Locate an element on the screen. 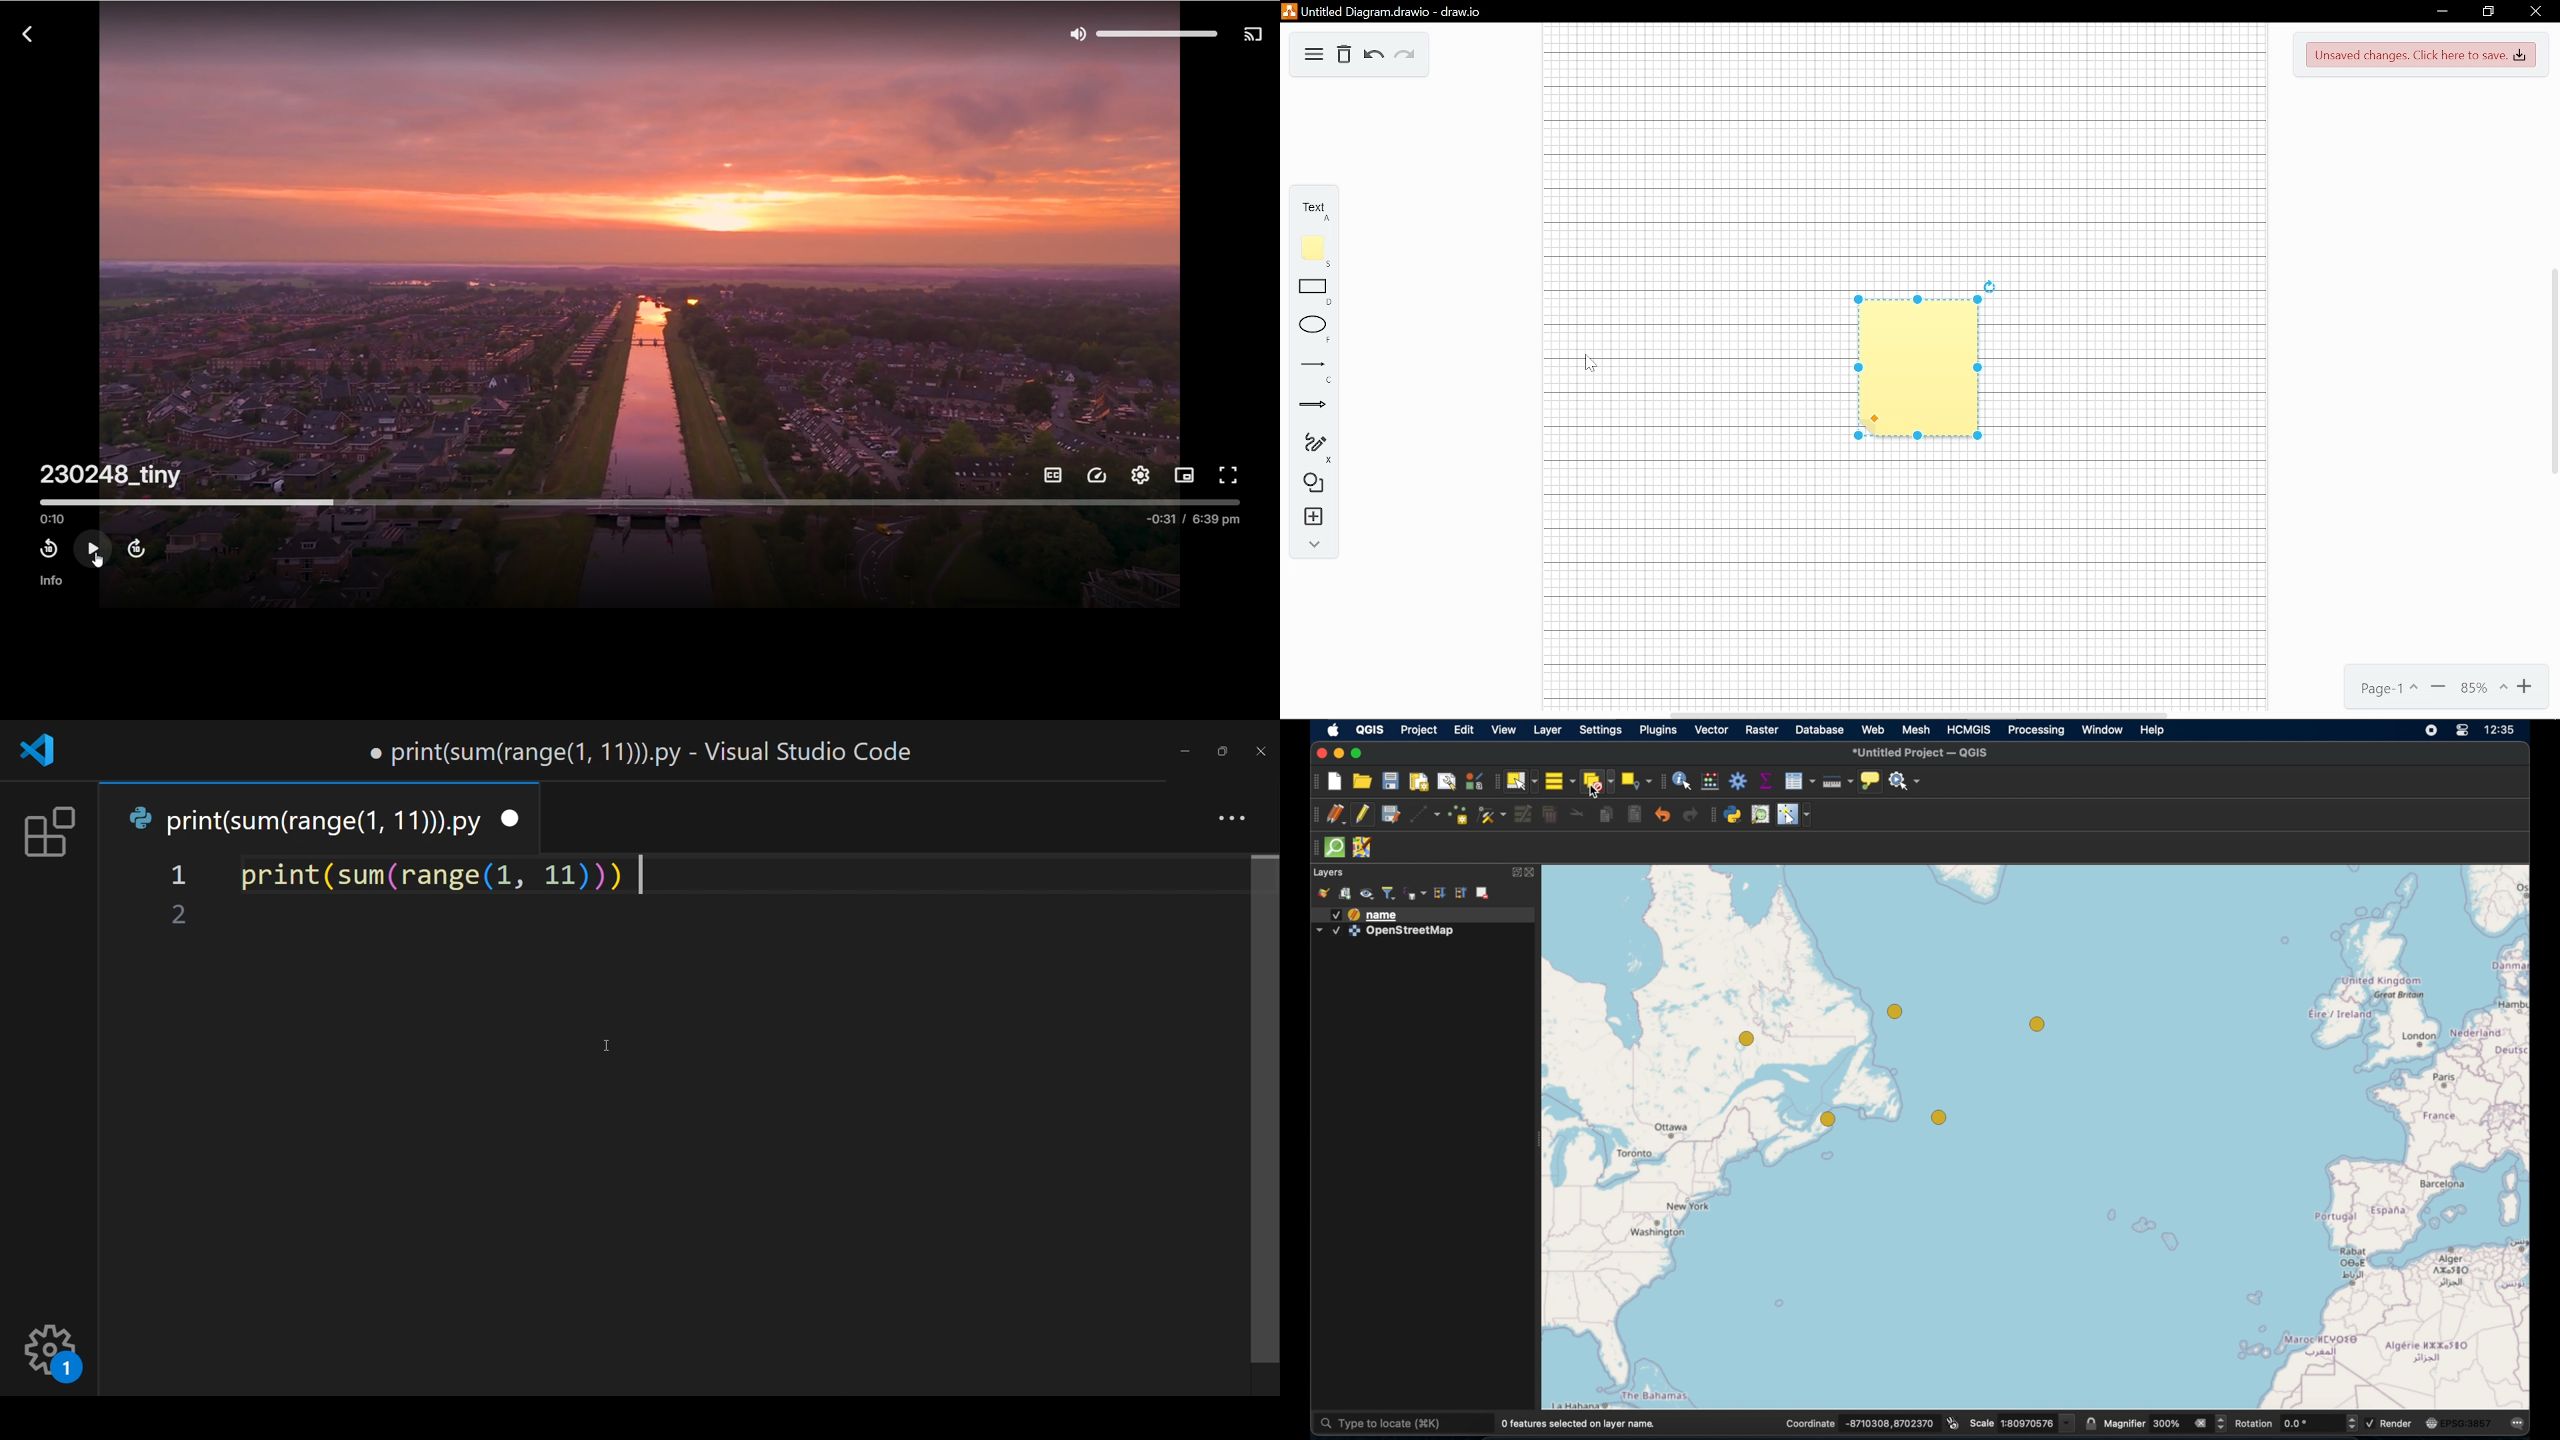 The height and width of the screenshot is (1456, 2576). Line is located at coordinates (1314, 365).